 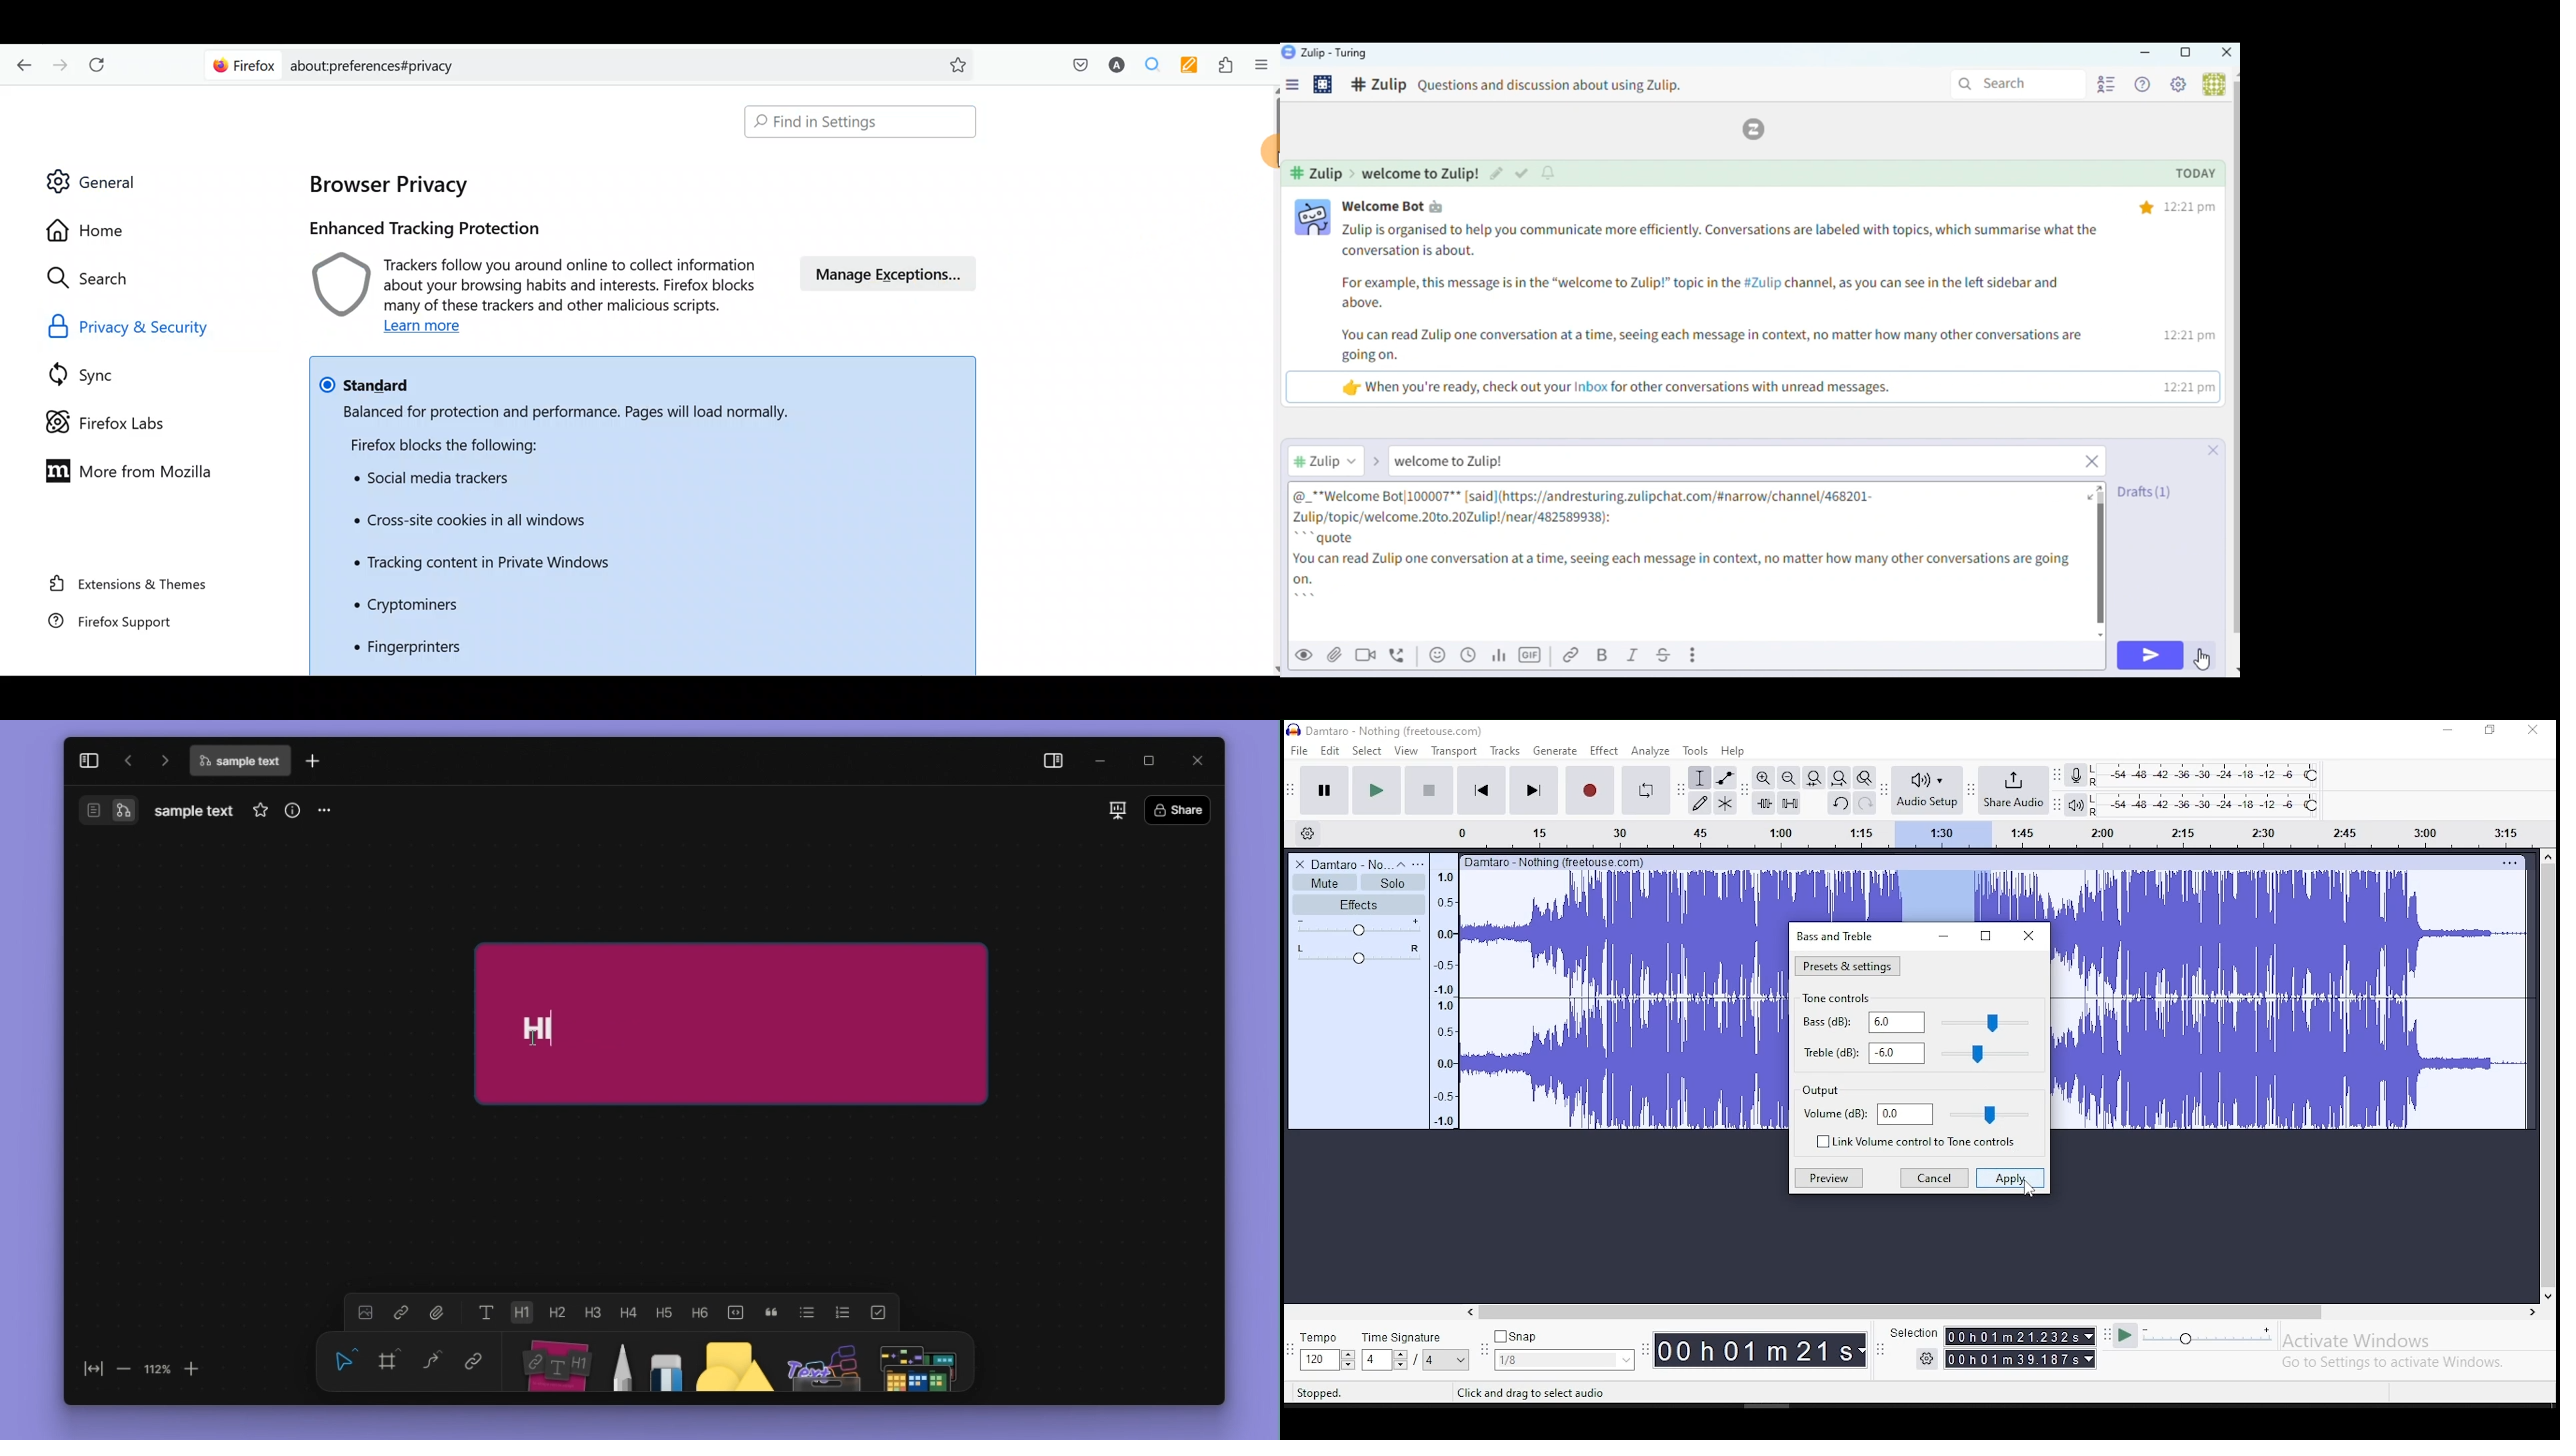 I want to click on 0.0, so click(x=1896, y=1022).